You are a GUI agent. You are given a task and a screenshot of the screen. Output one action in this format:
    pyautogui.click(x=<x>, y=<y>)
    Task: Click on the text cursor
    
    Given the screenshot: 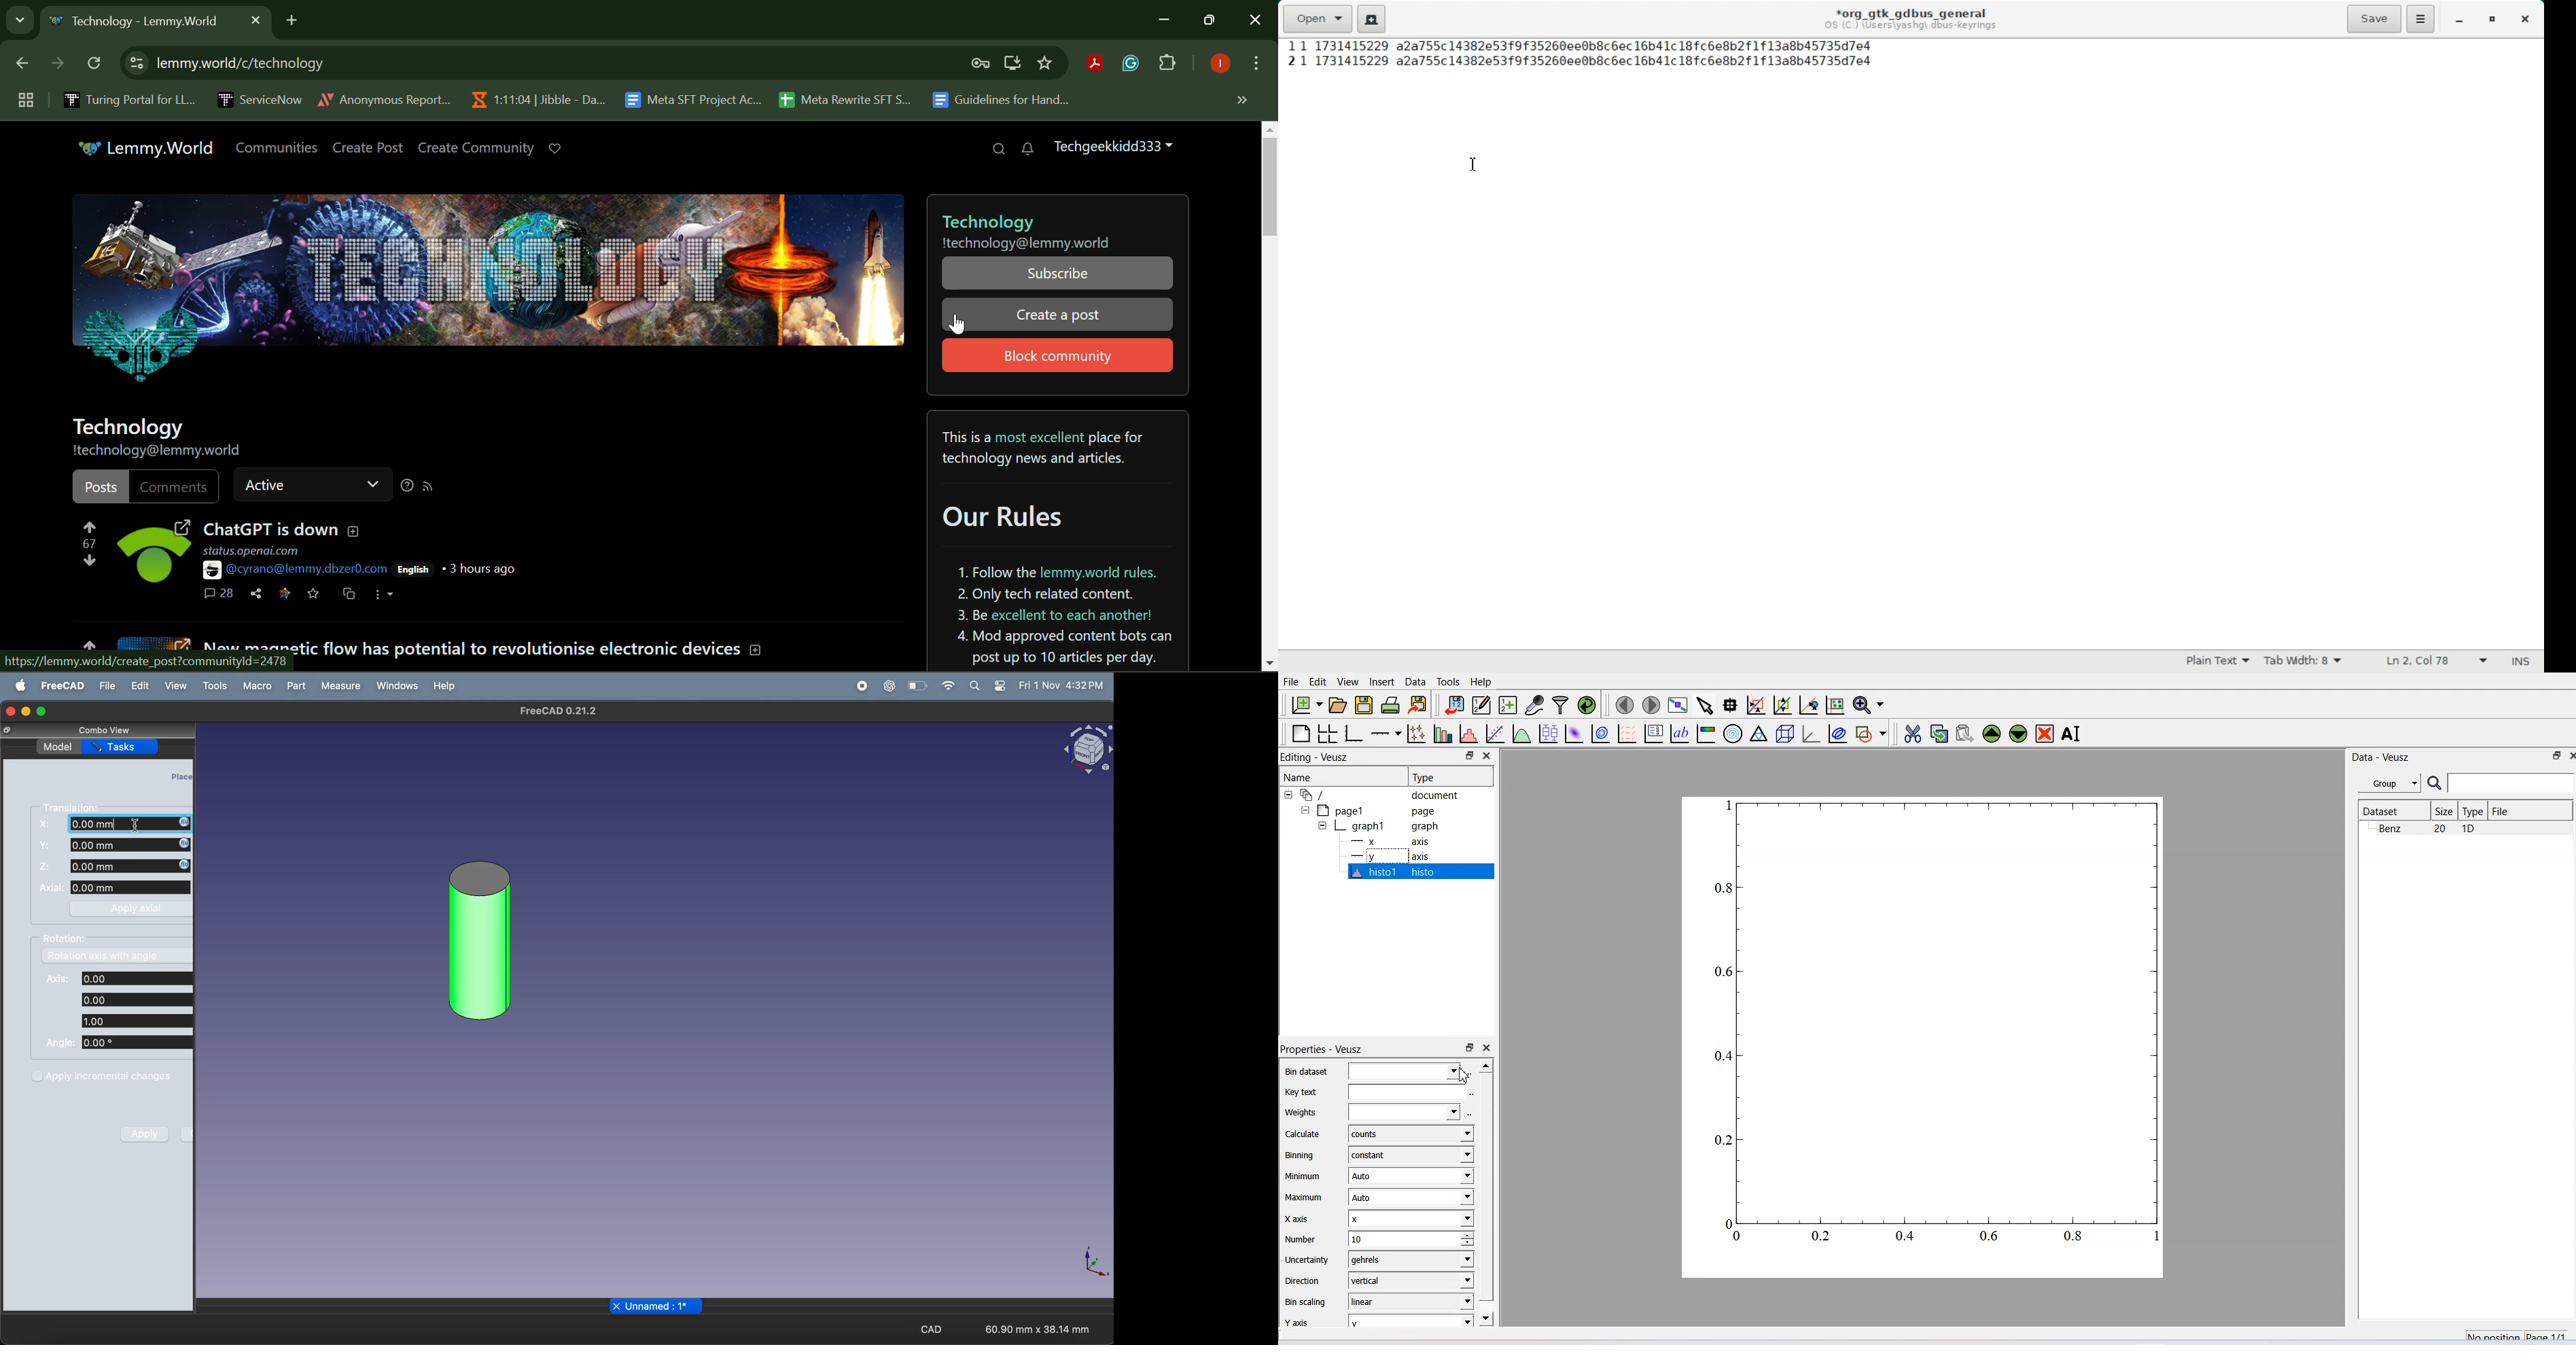 What is the action you would take?
    pyautogui.click(x=137, y=826)
    